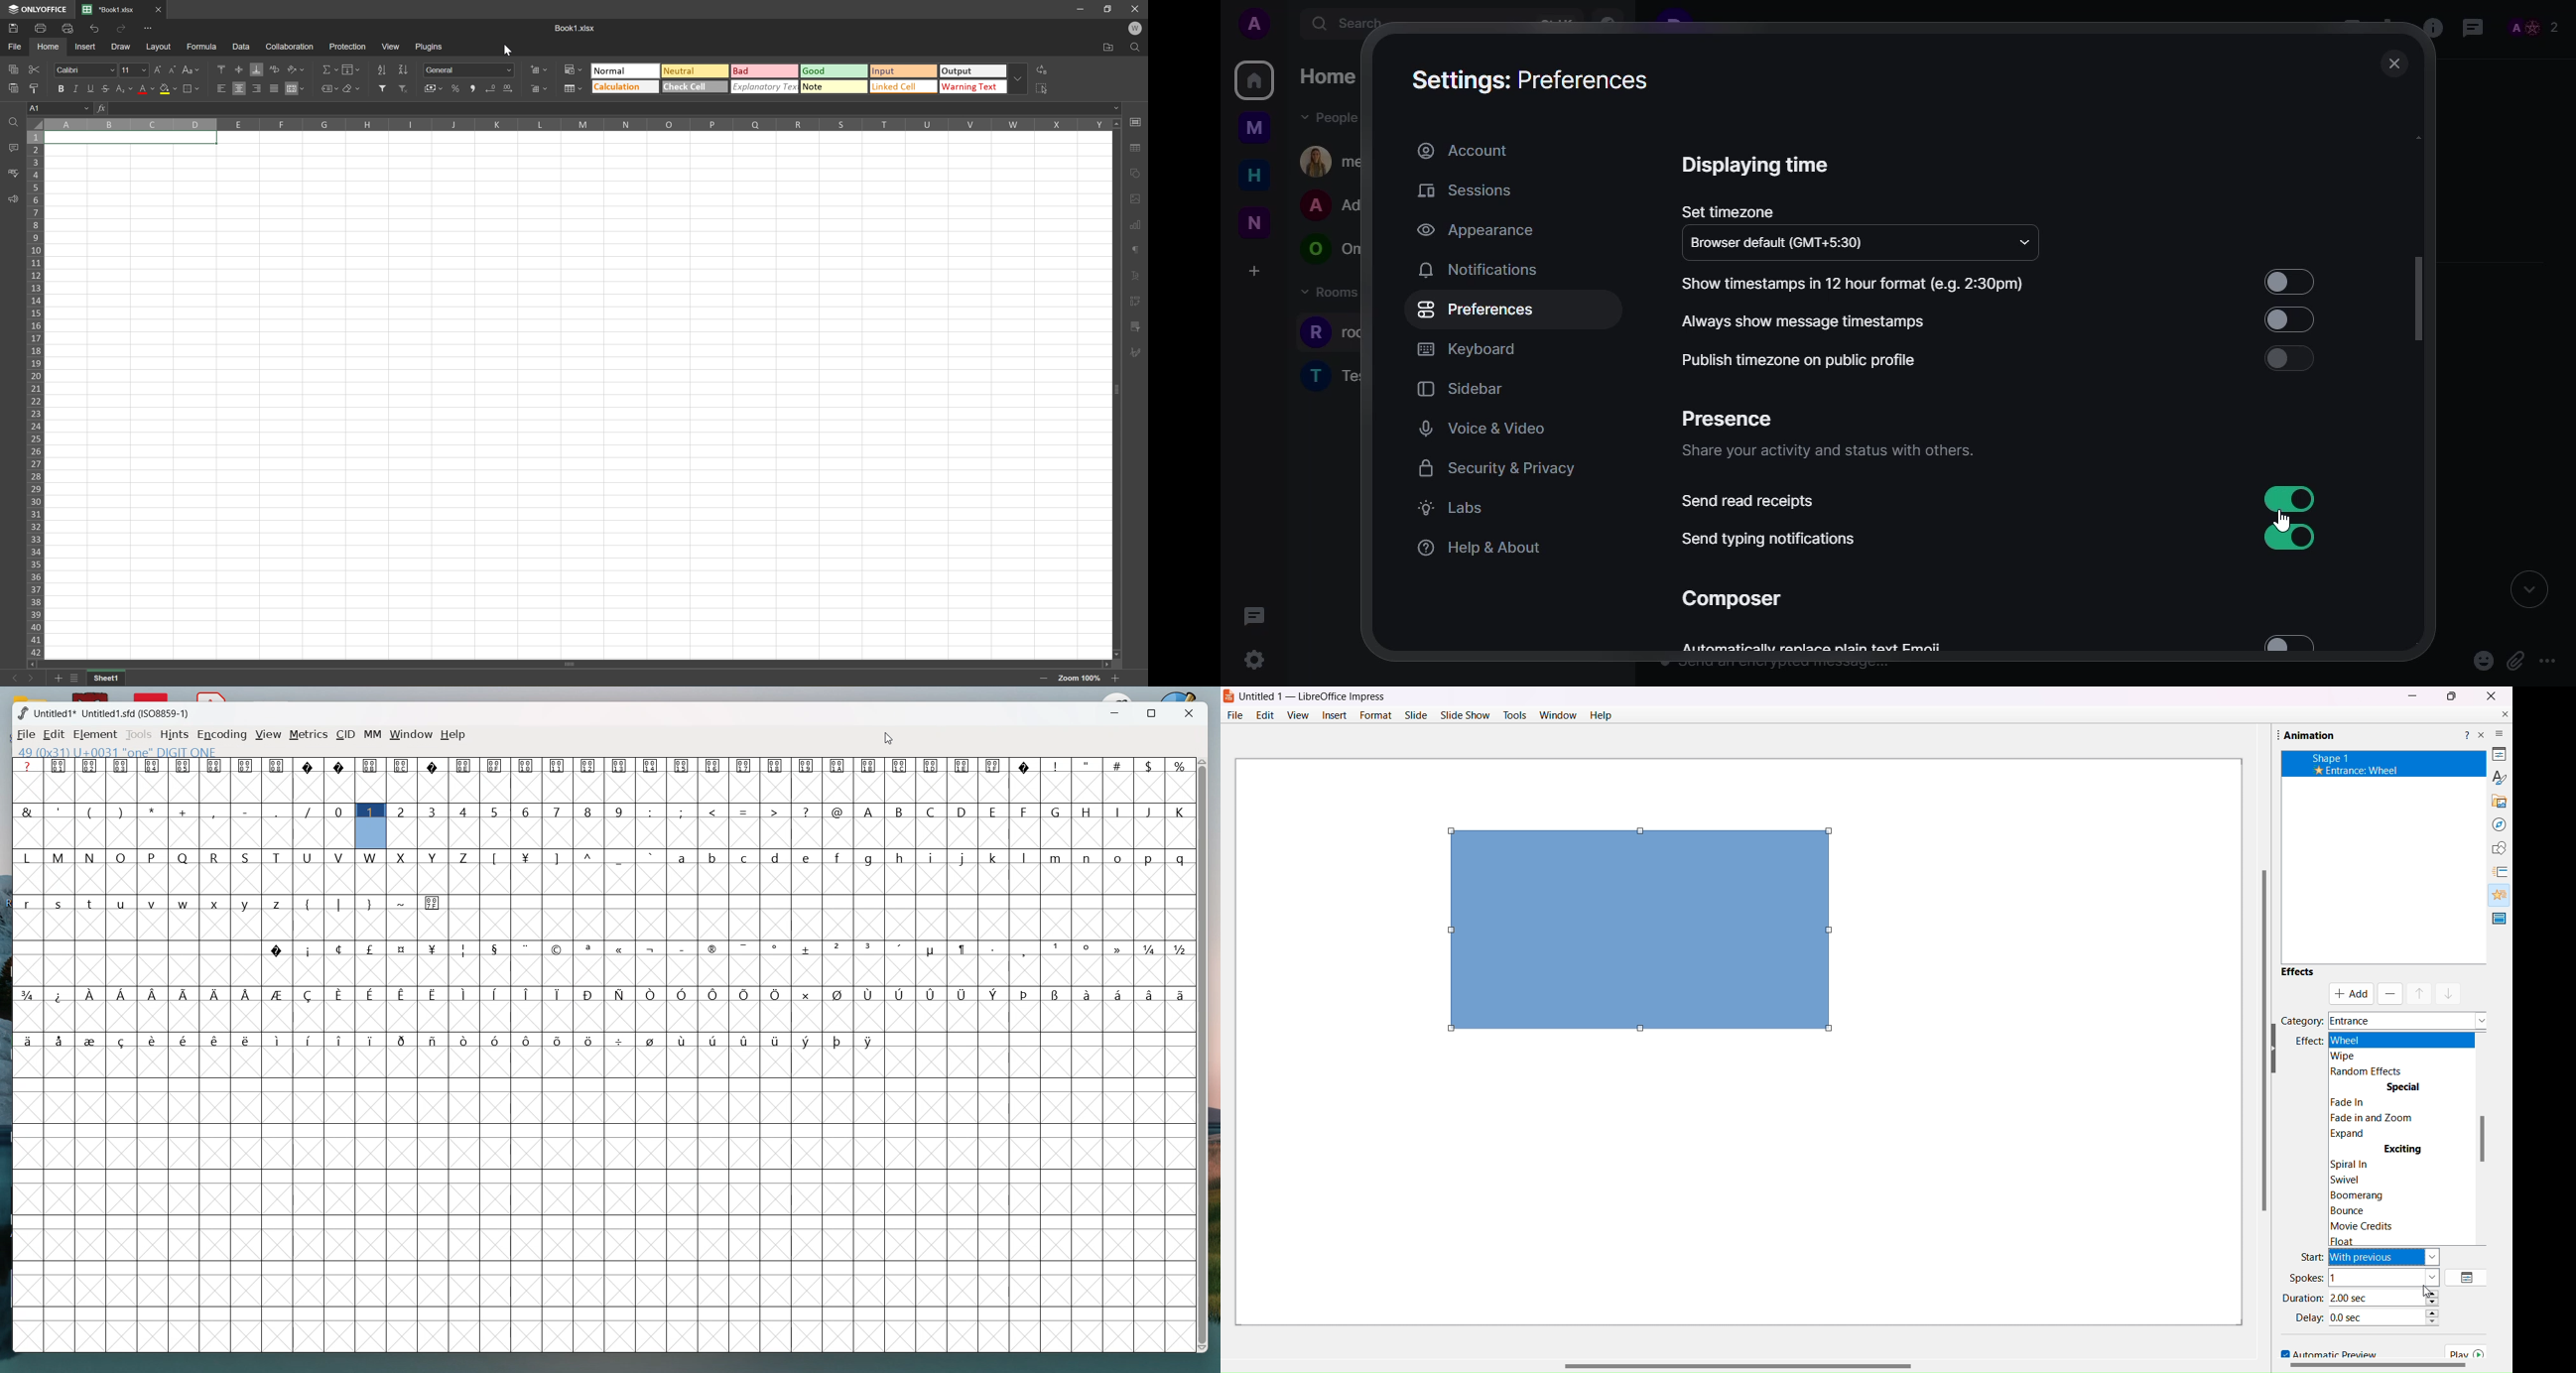  What do you see at coordinates (13, 68) in the screenshot?
I see `Copy` at bounding box center [13, 68].